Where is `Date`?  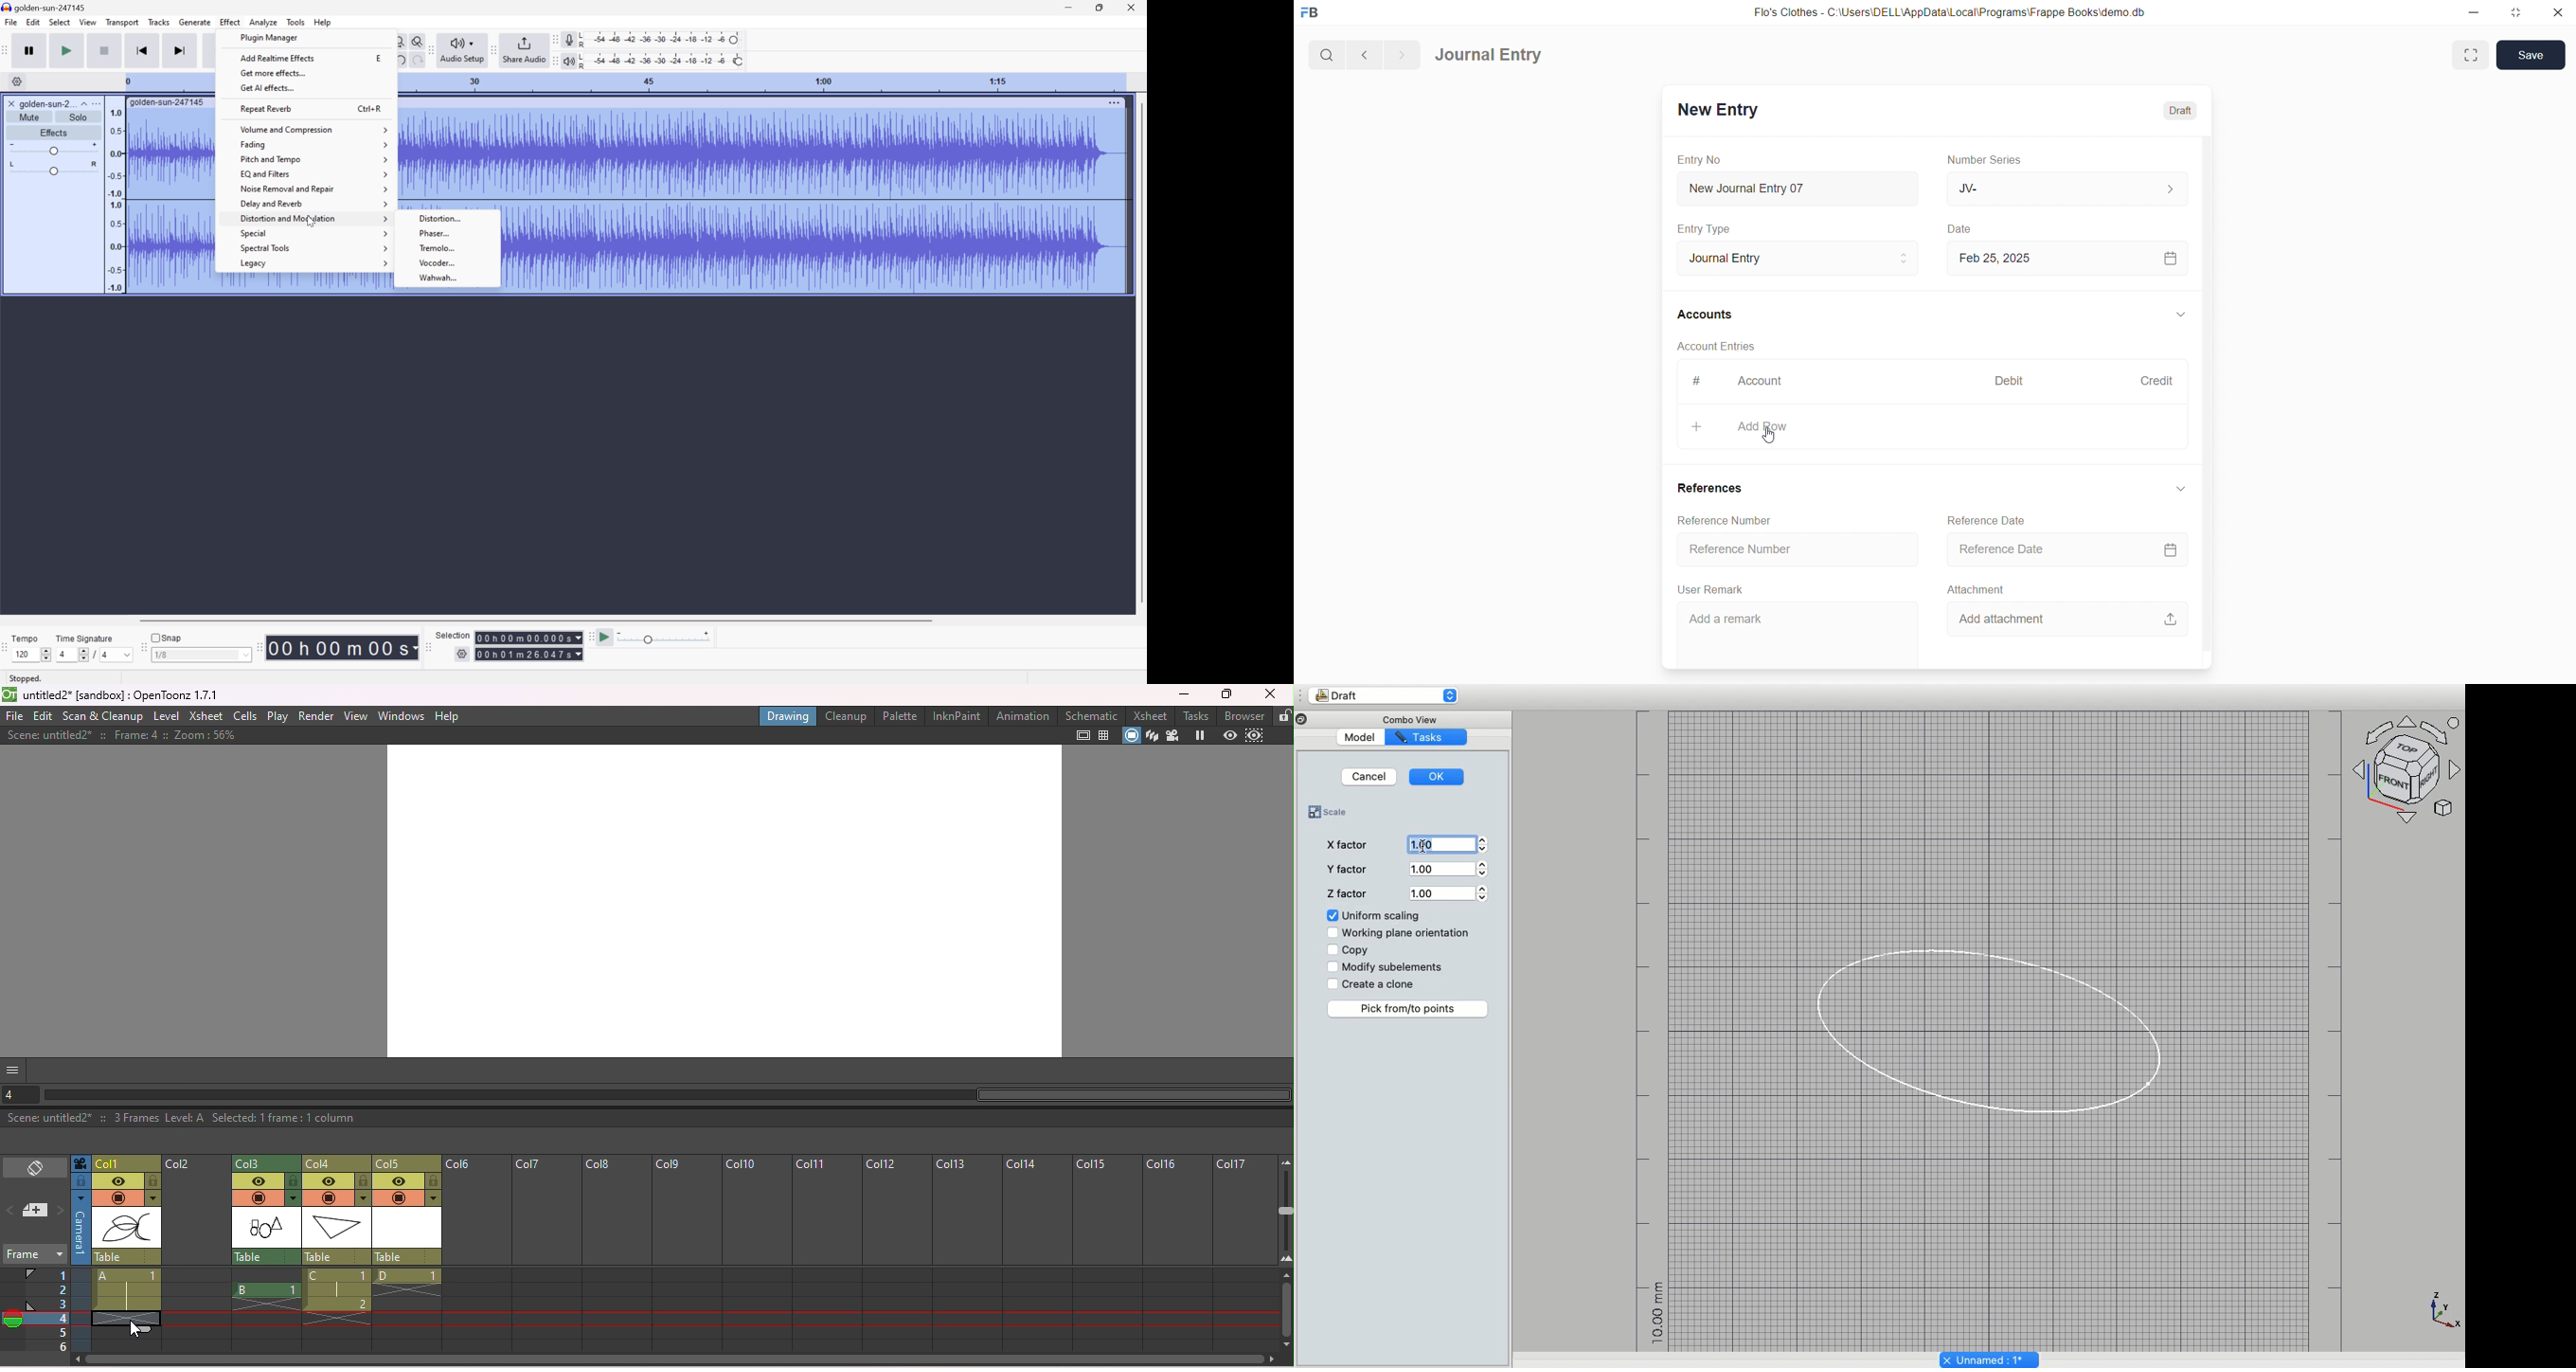 Date is located at coordinates (1960, 229).